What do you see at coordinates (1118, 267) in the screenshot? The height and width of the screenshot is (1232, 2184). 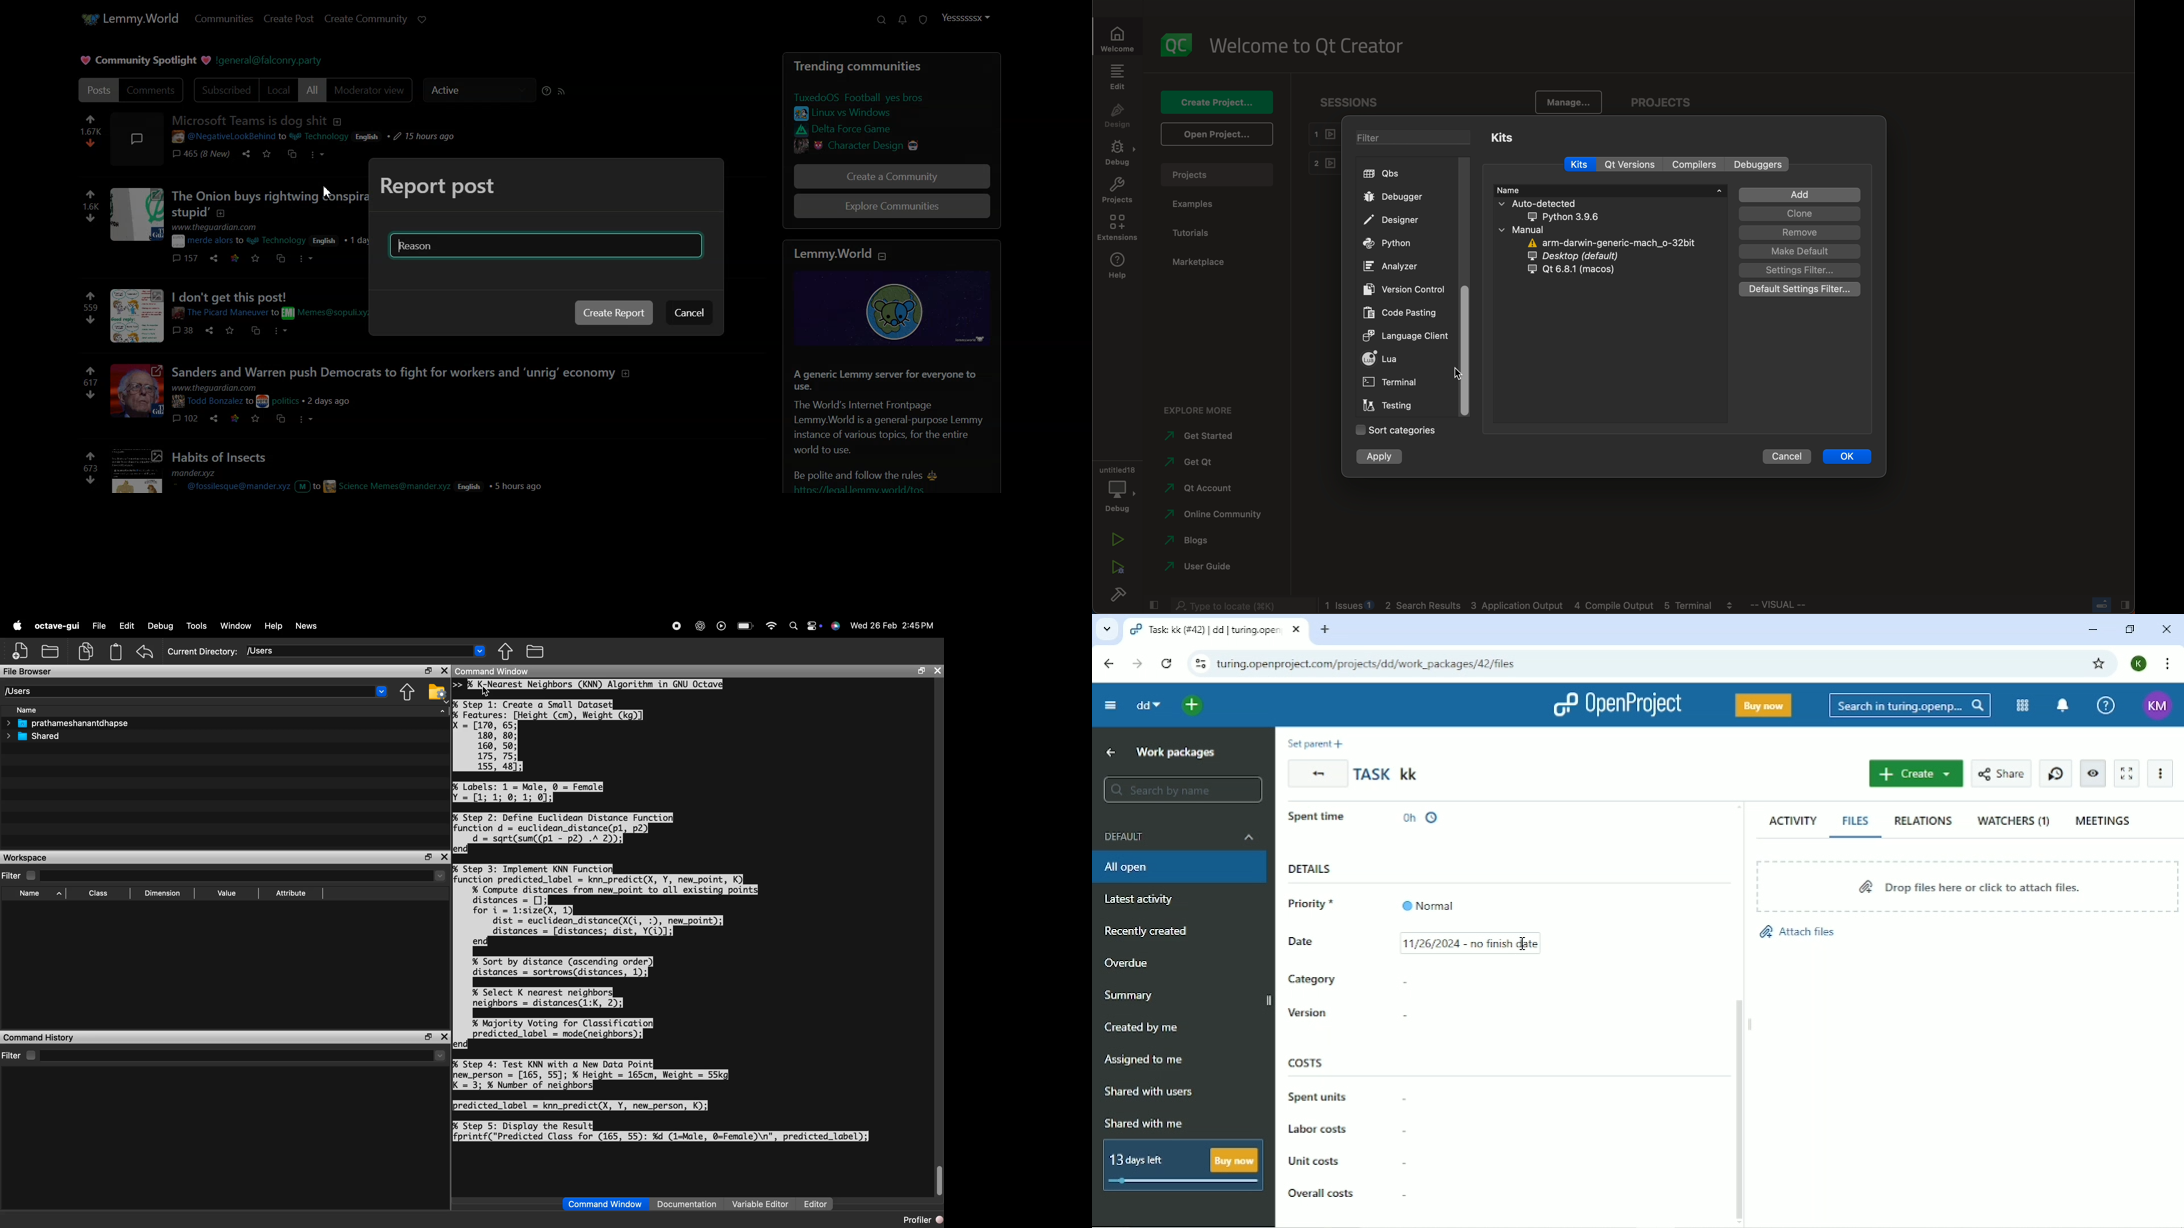 I see `help` at bounding box center [1118, 267].